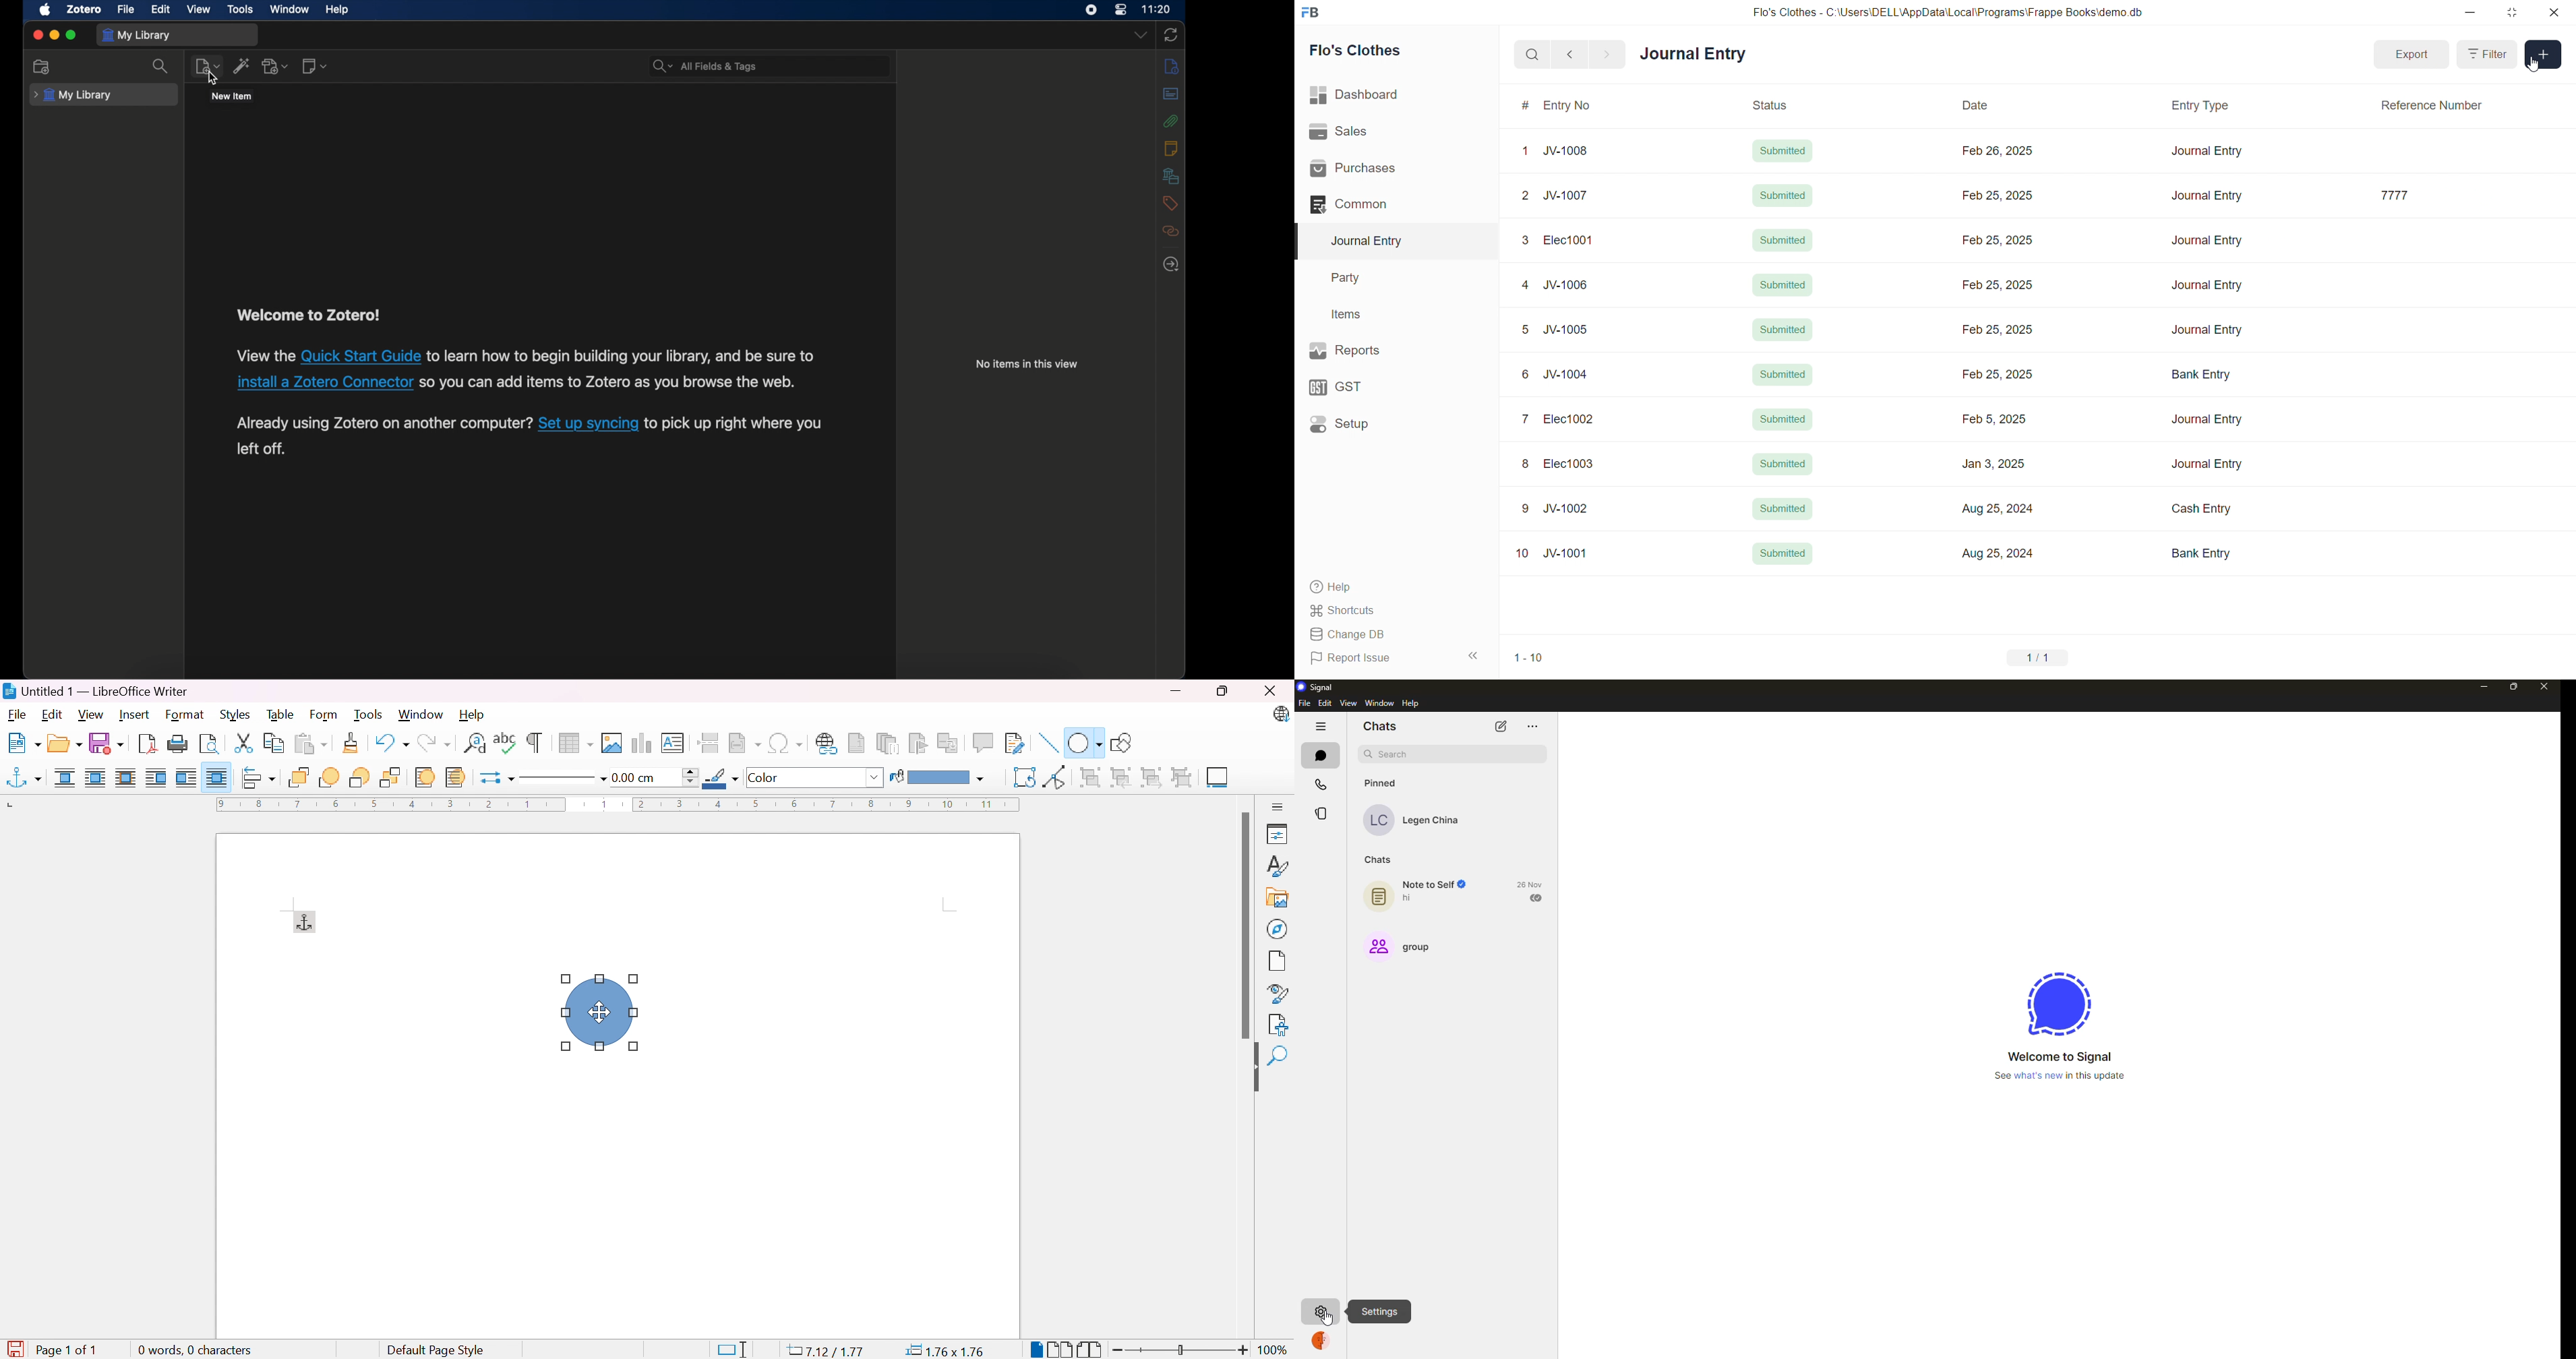  What do you see at coordinates (1525, 105) in the screenshot?
I see `#` at bounding box center [1525, 105].